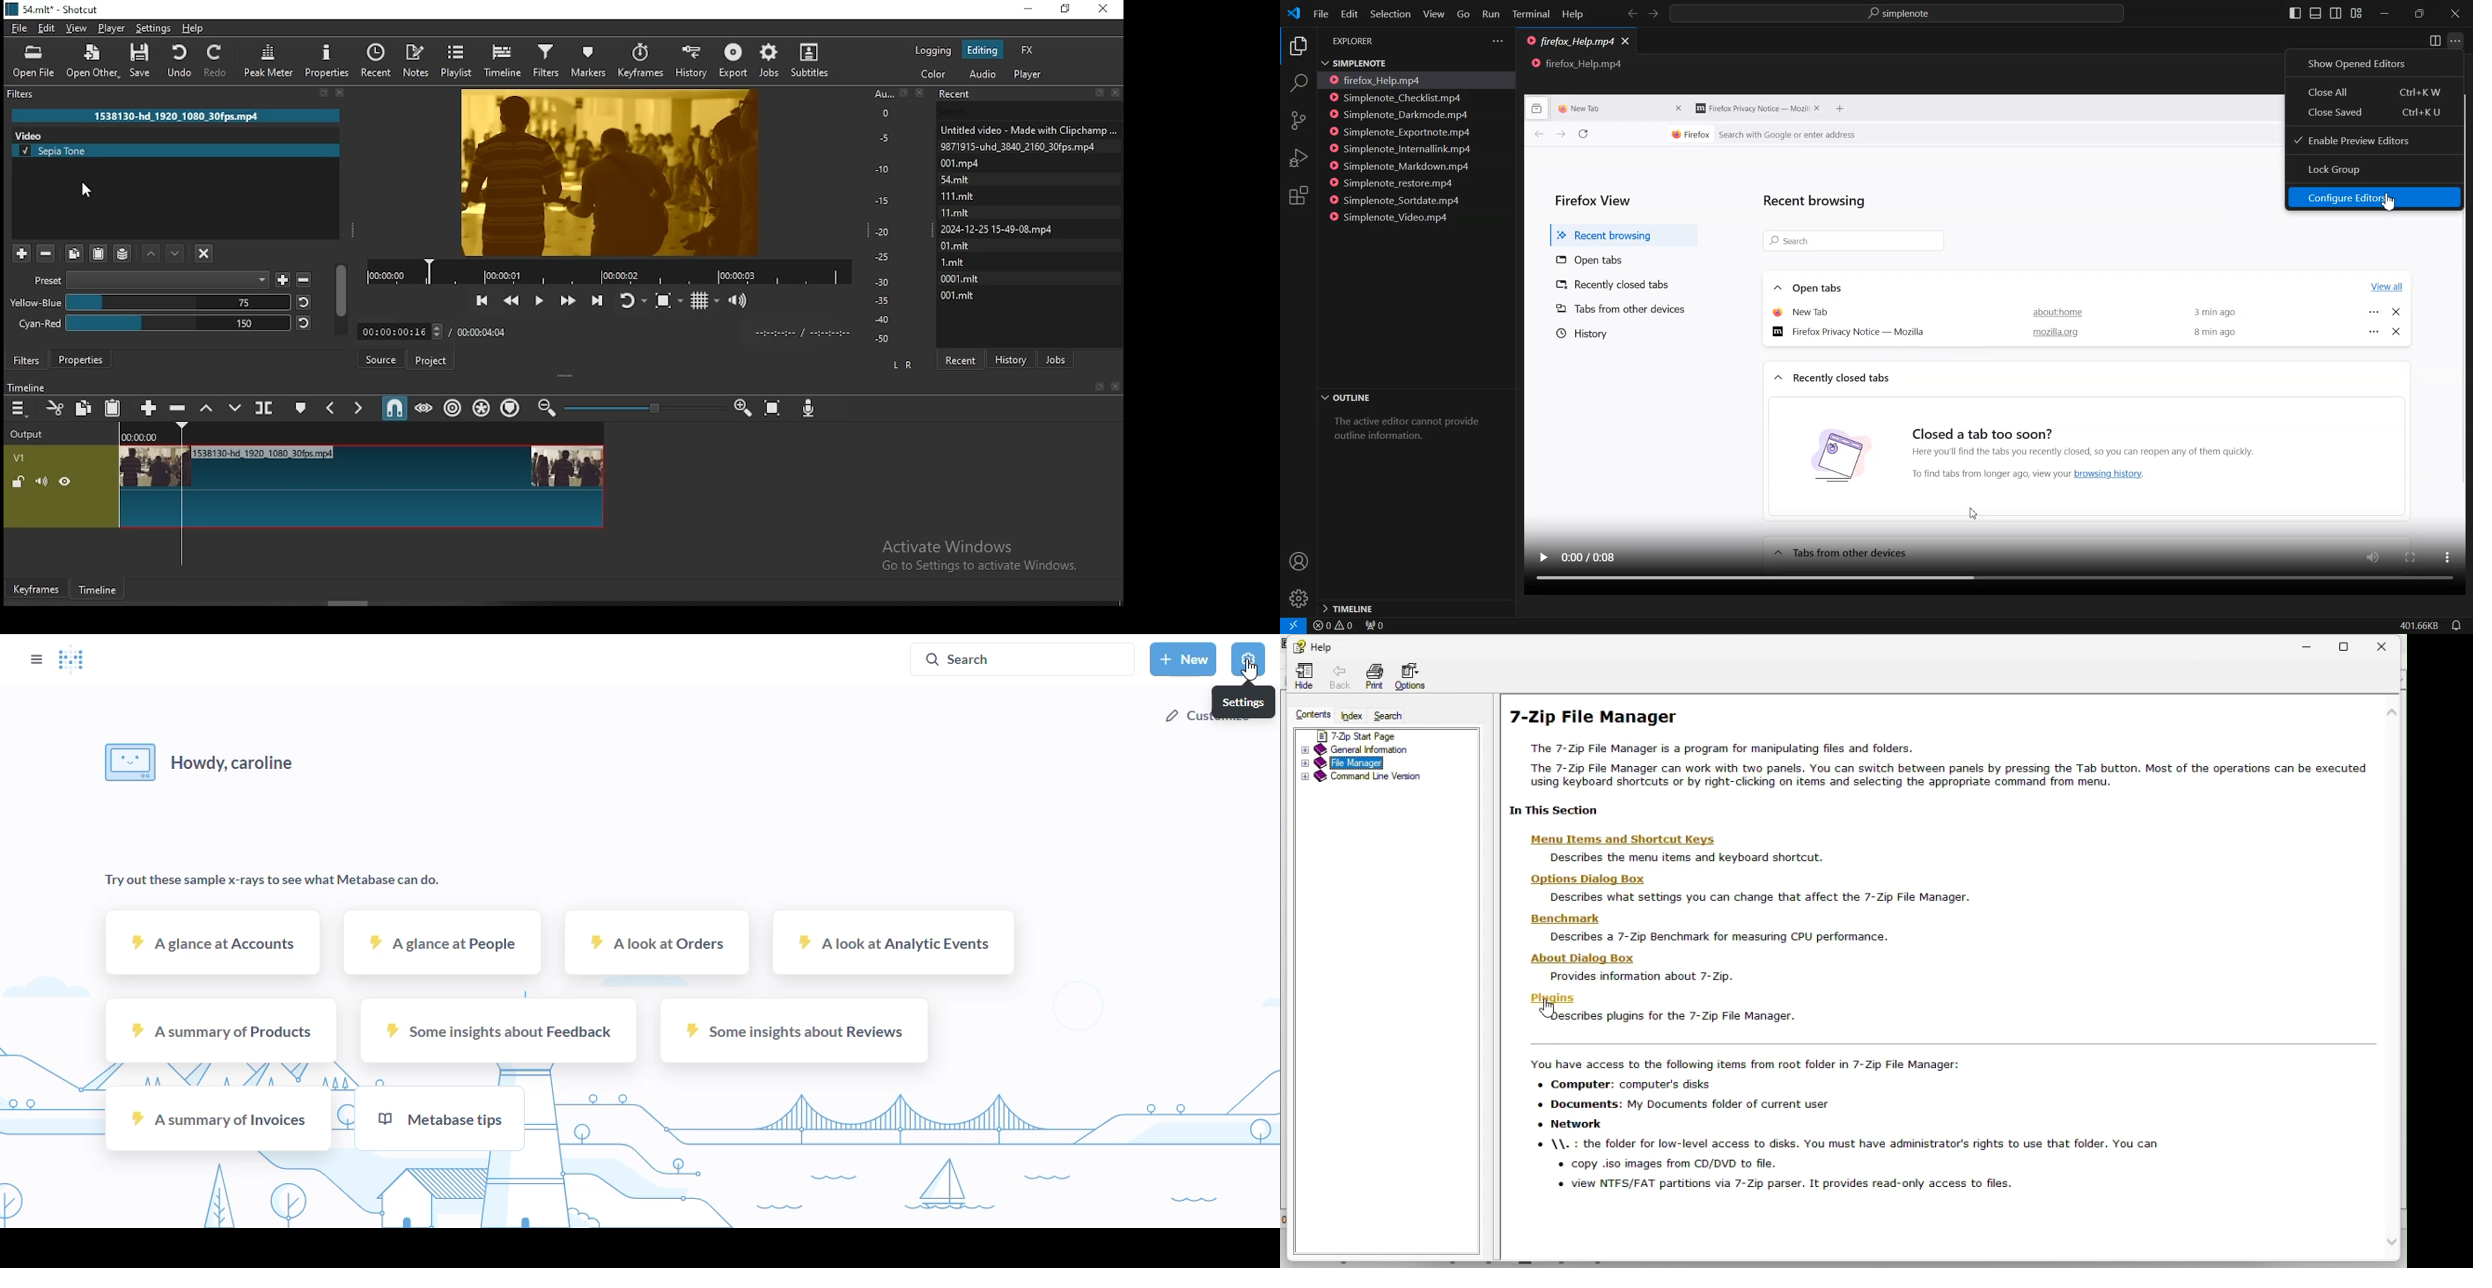 Image resolution: width=2492 pixels, height=1288 pixels. Describe the element at coordinates (776, 409) in the screenshot. I see `zoom timeline to fit` at that location.